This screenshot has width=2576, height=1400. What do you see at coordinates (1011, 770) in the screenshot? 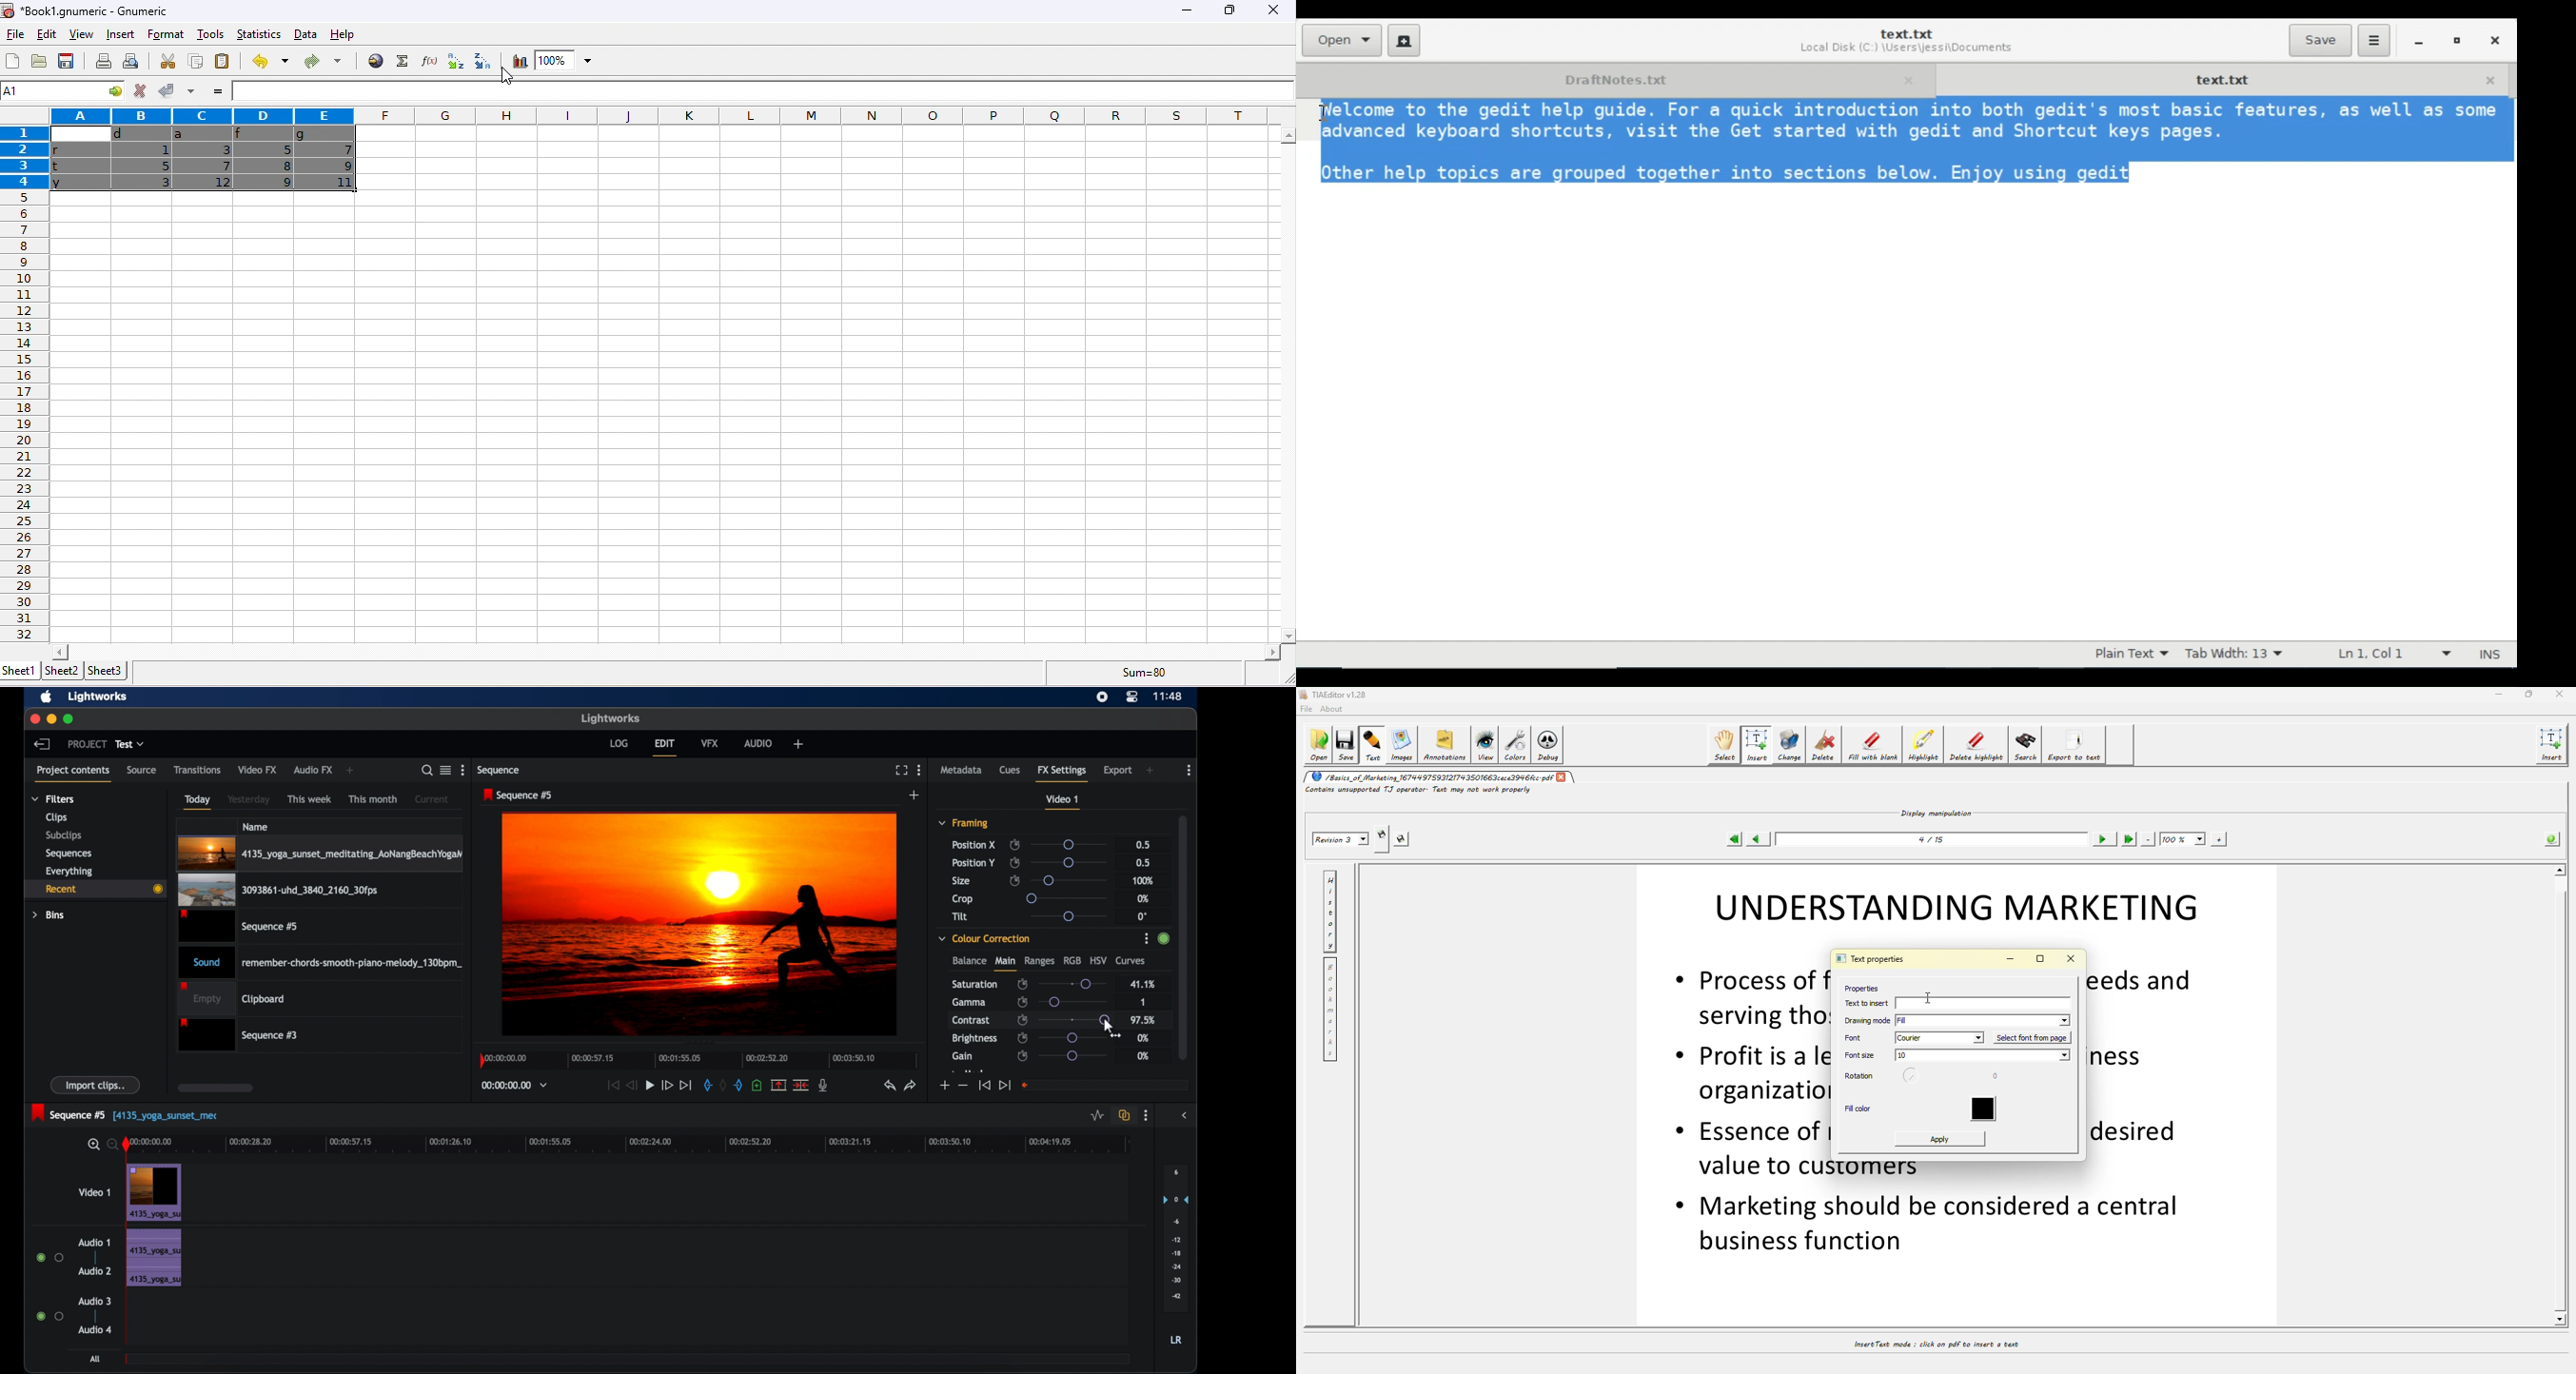
I see `cues` at bounding box center [1011, 770].